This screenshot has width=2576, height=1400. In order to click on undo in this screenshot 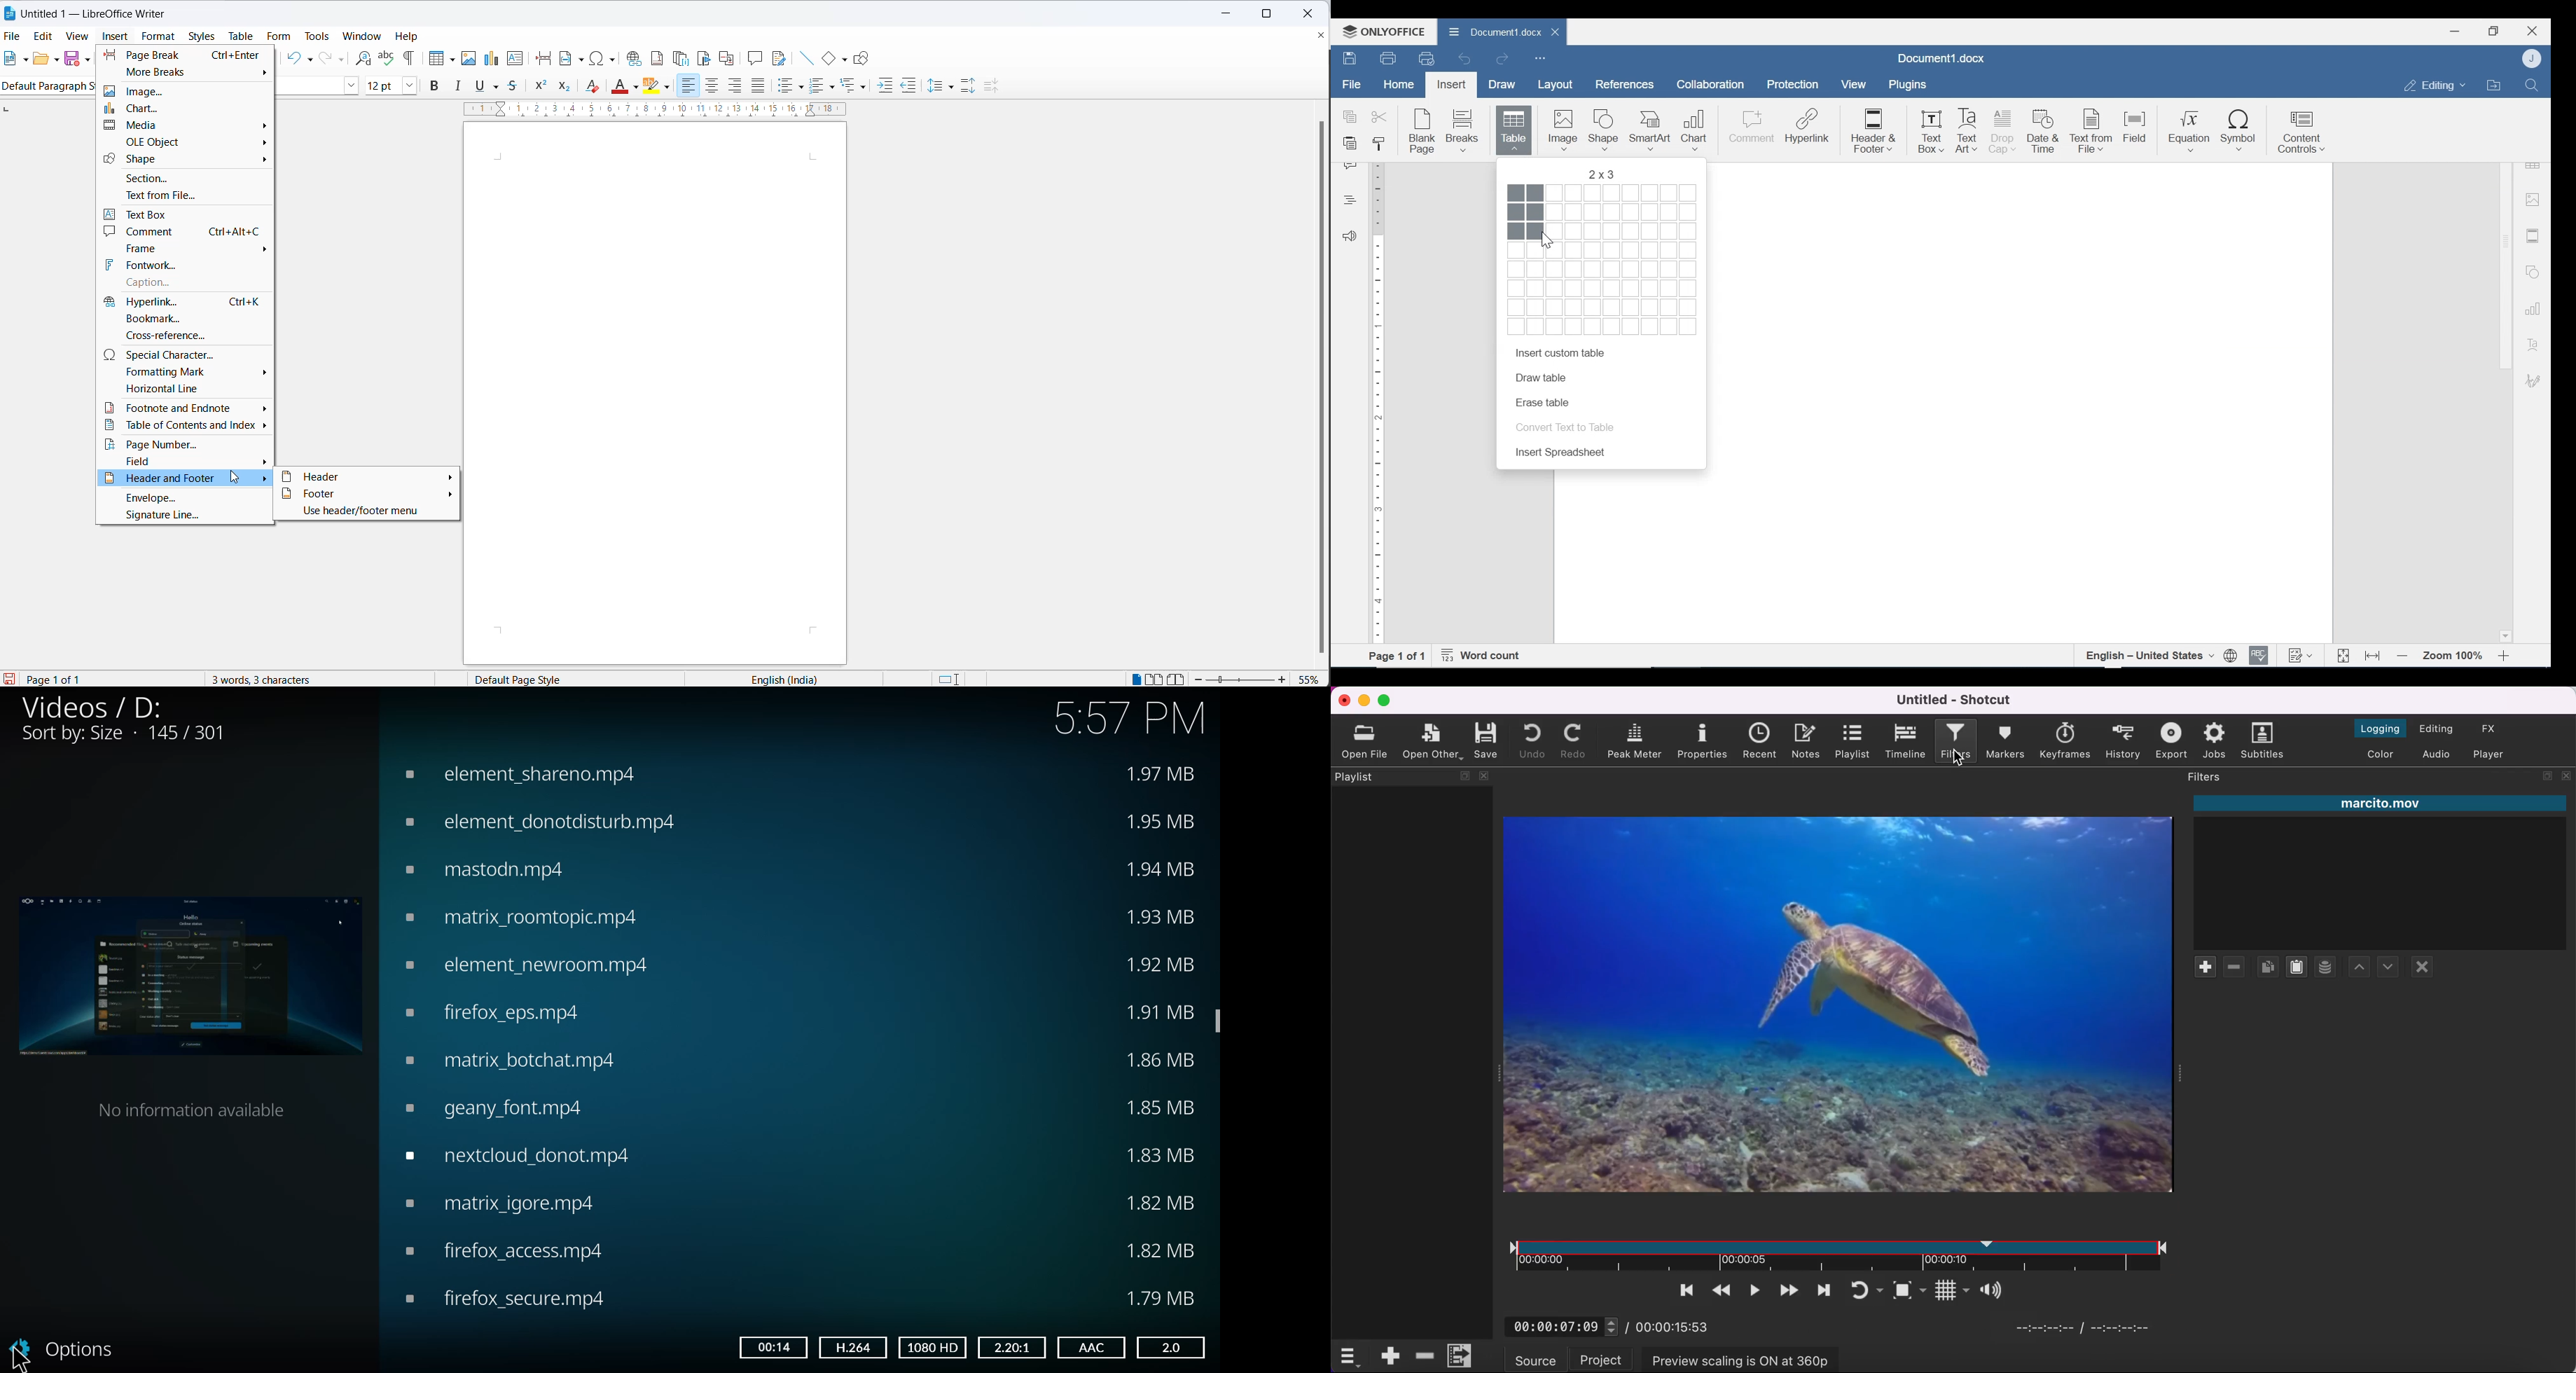, I will do `click(291, 58)`.